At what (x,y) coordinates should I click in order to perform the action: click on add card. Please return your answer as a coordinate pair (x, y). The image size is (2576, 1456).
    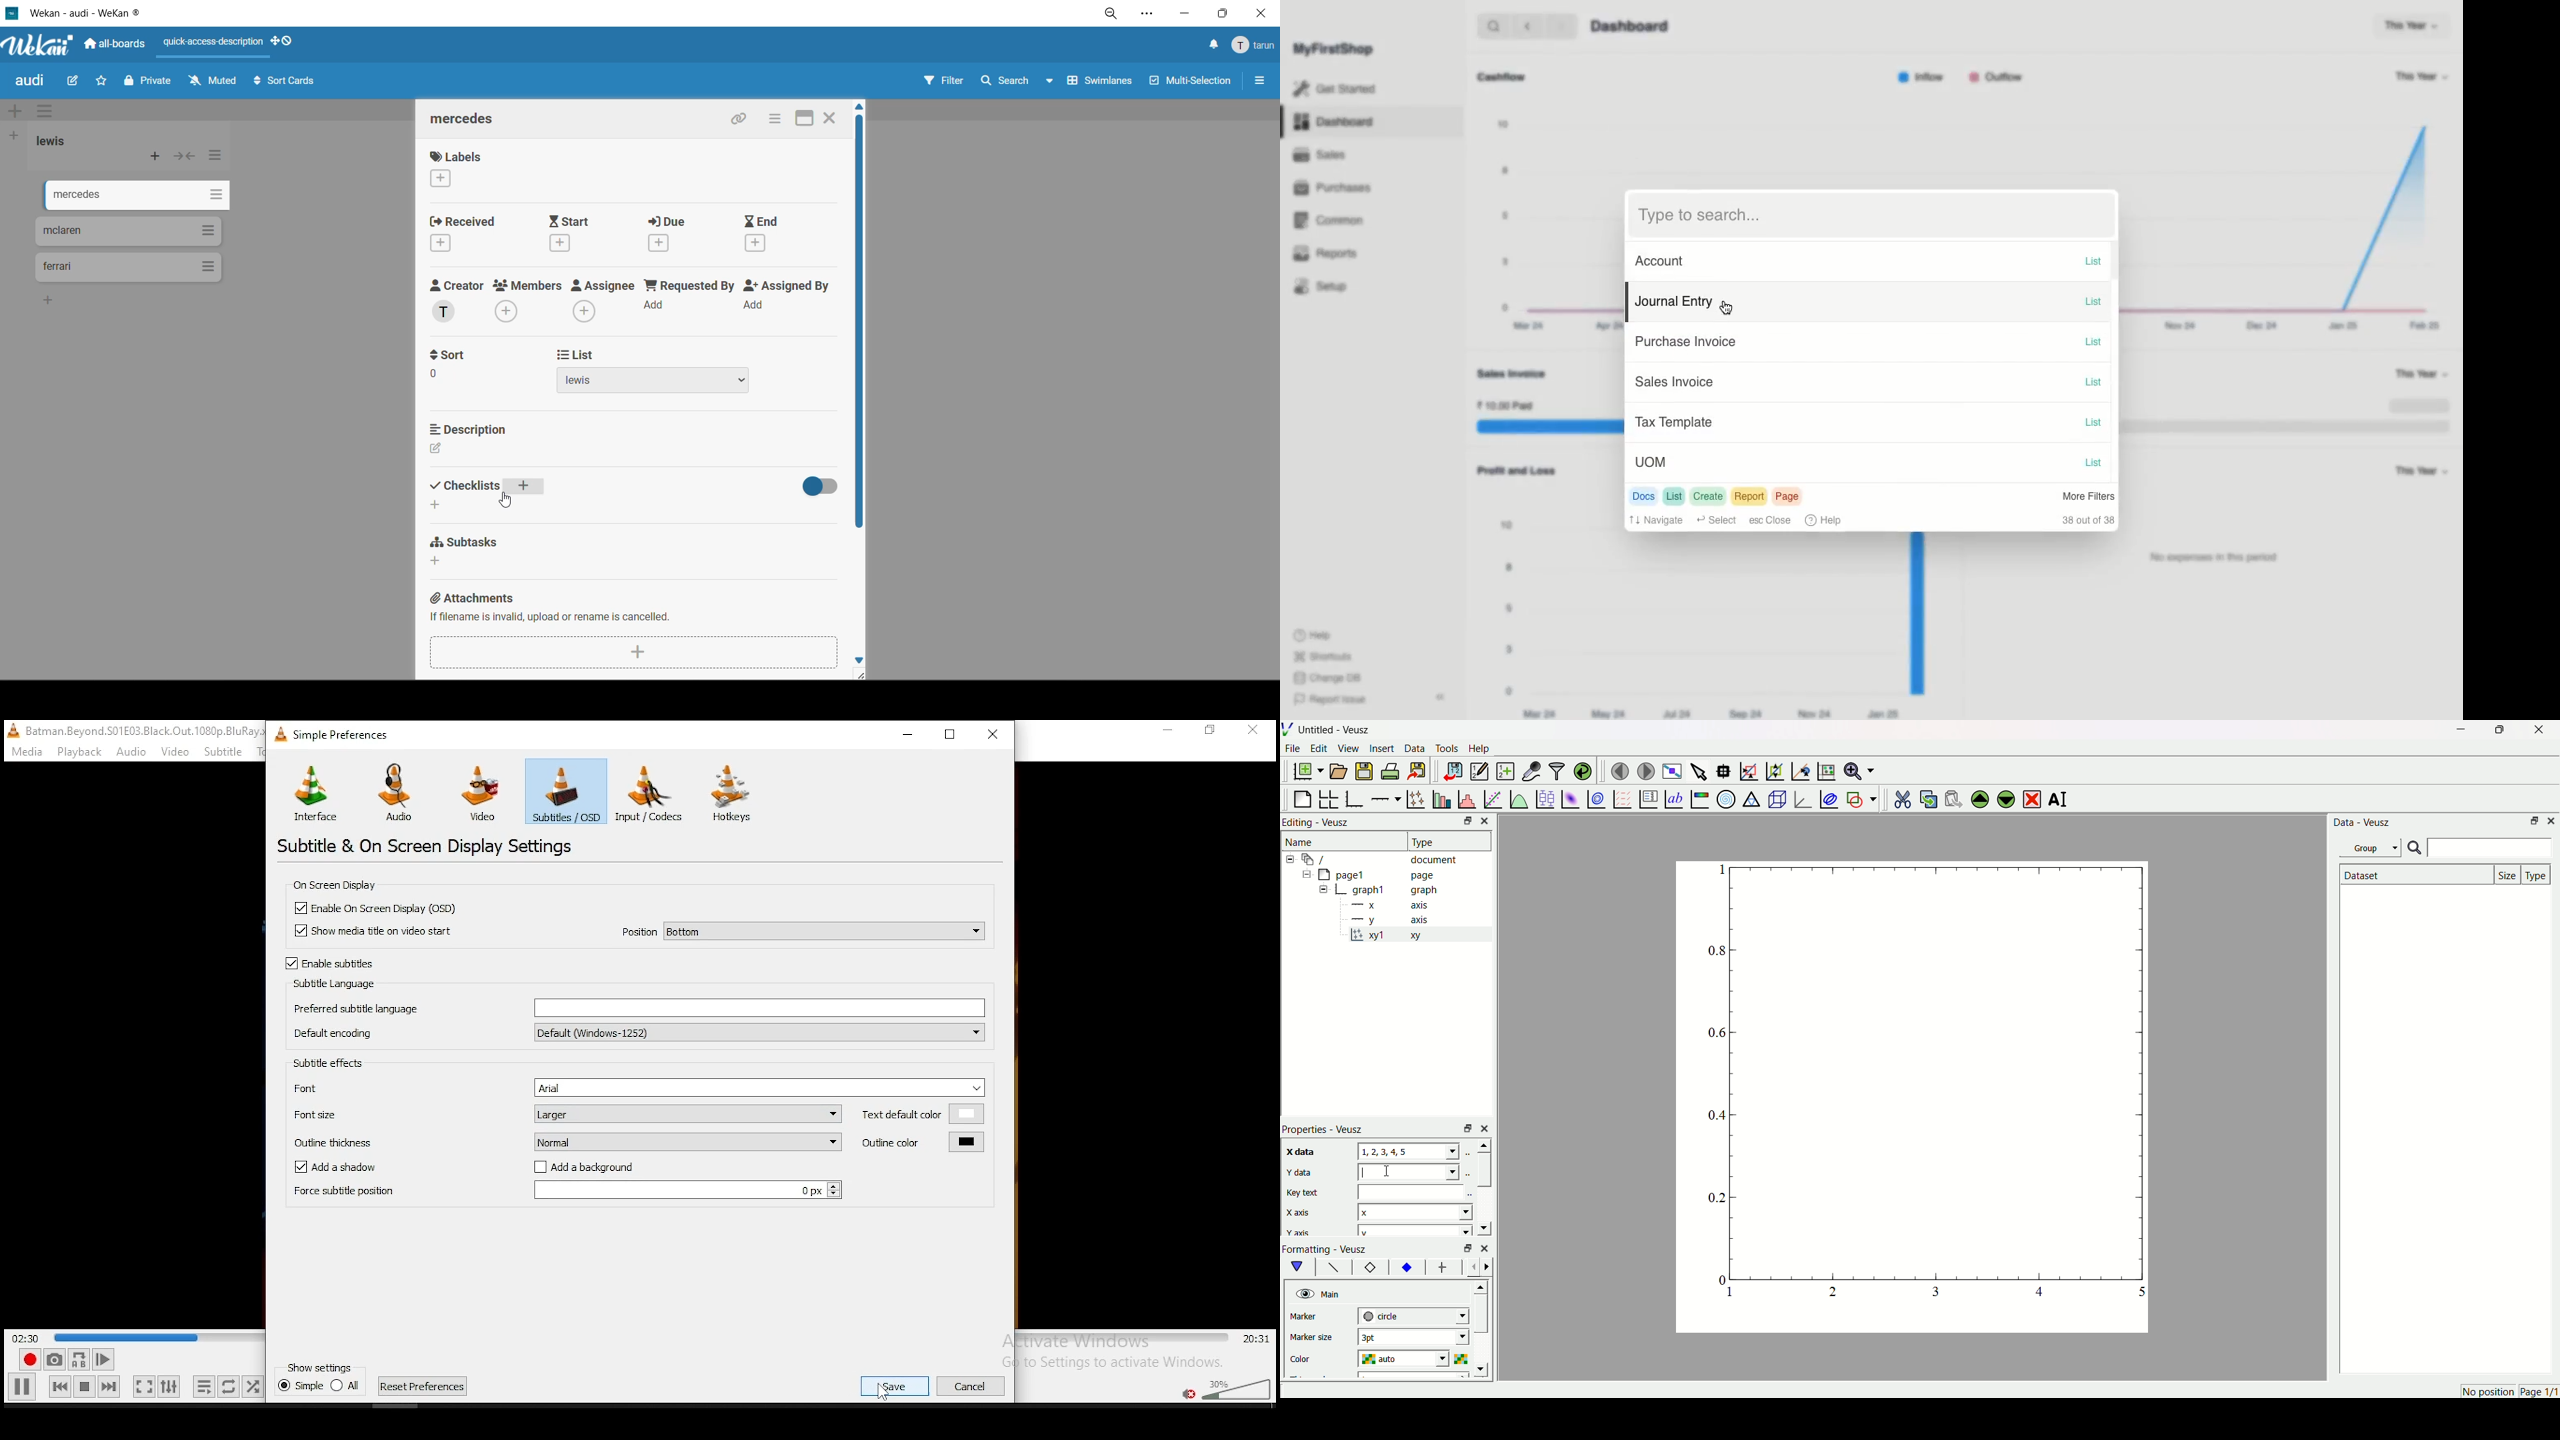
    Looking at the image, I should click on (156, 159).